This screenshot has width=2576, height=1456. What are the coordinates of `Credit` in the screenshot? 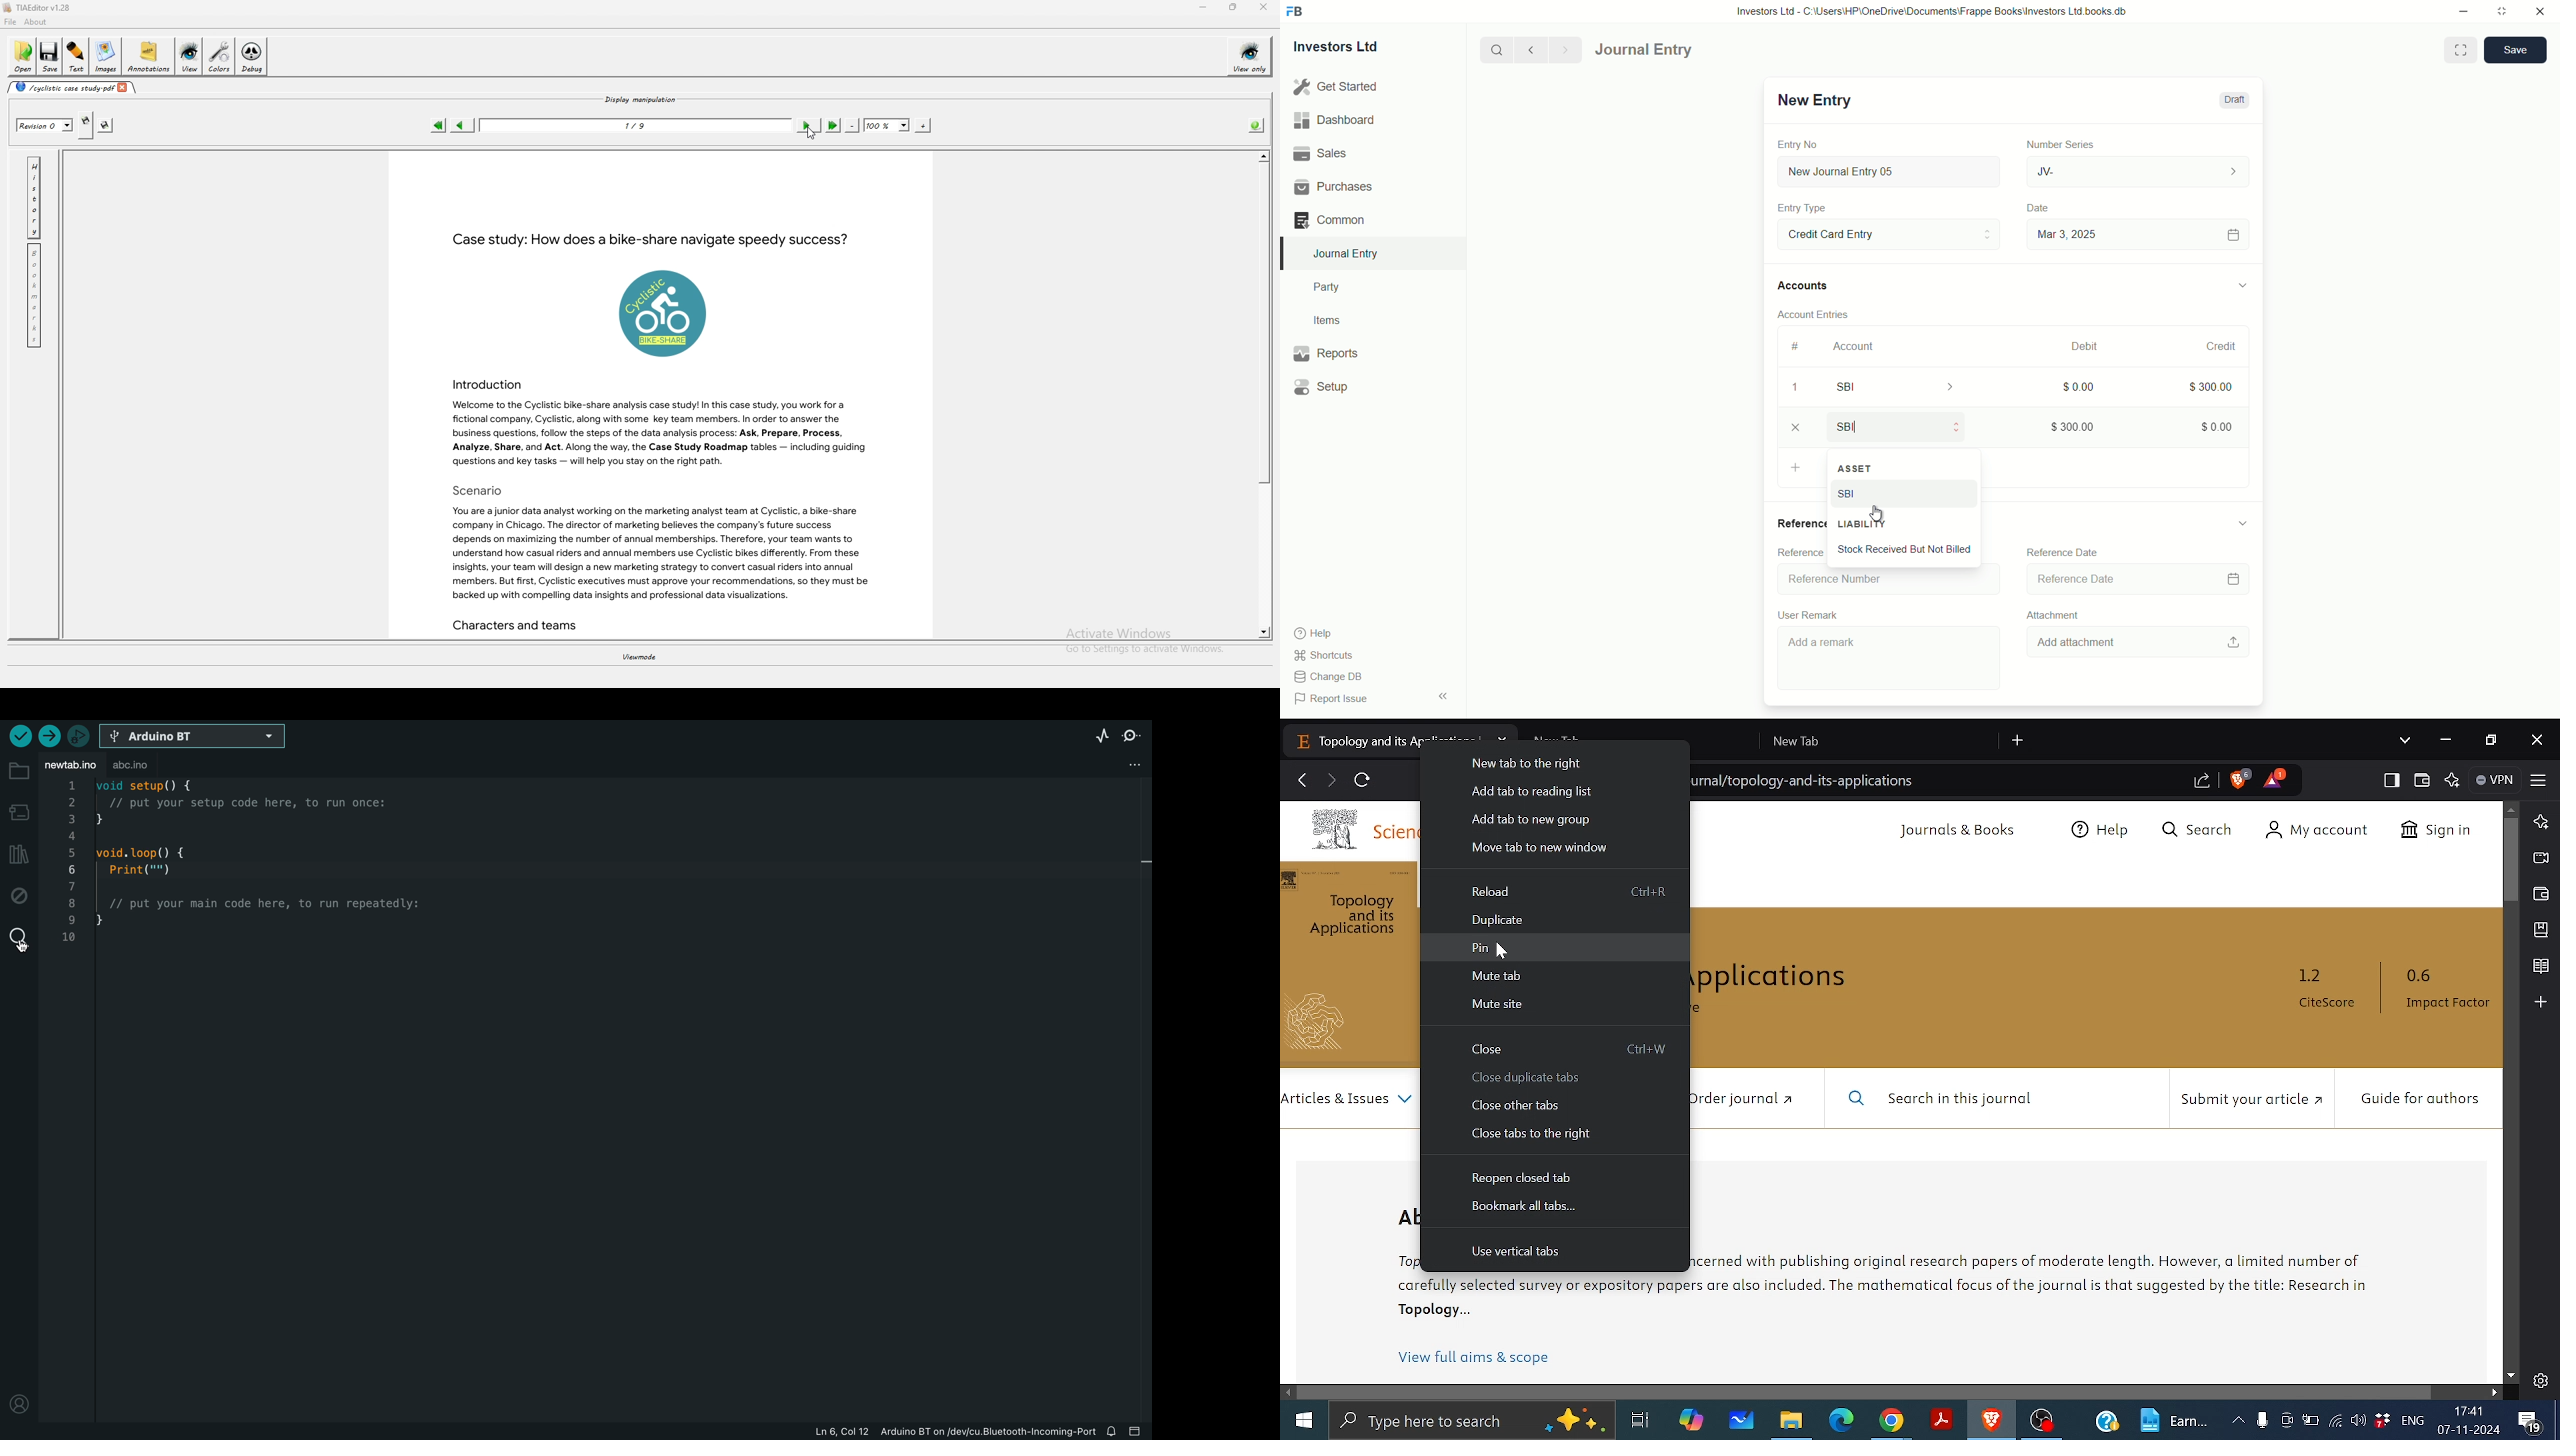 It's located at (2215, 347).